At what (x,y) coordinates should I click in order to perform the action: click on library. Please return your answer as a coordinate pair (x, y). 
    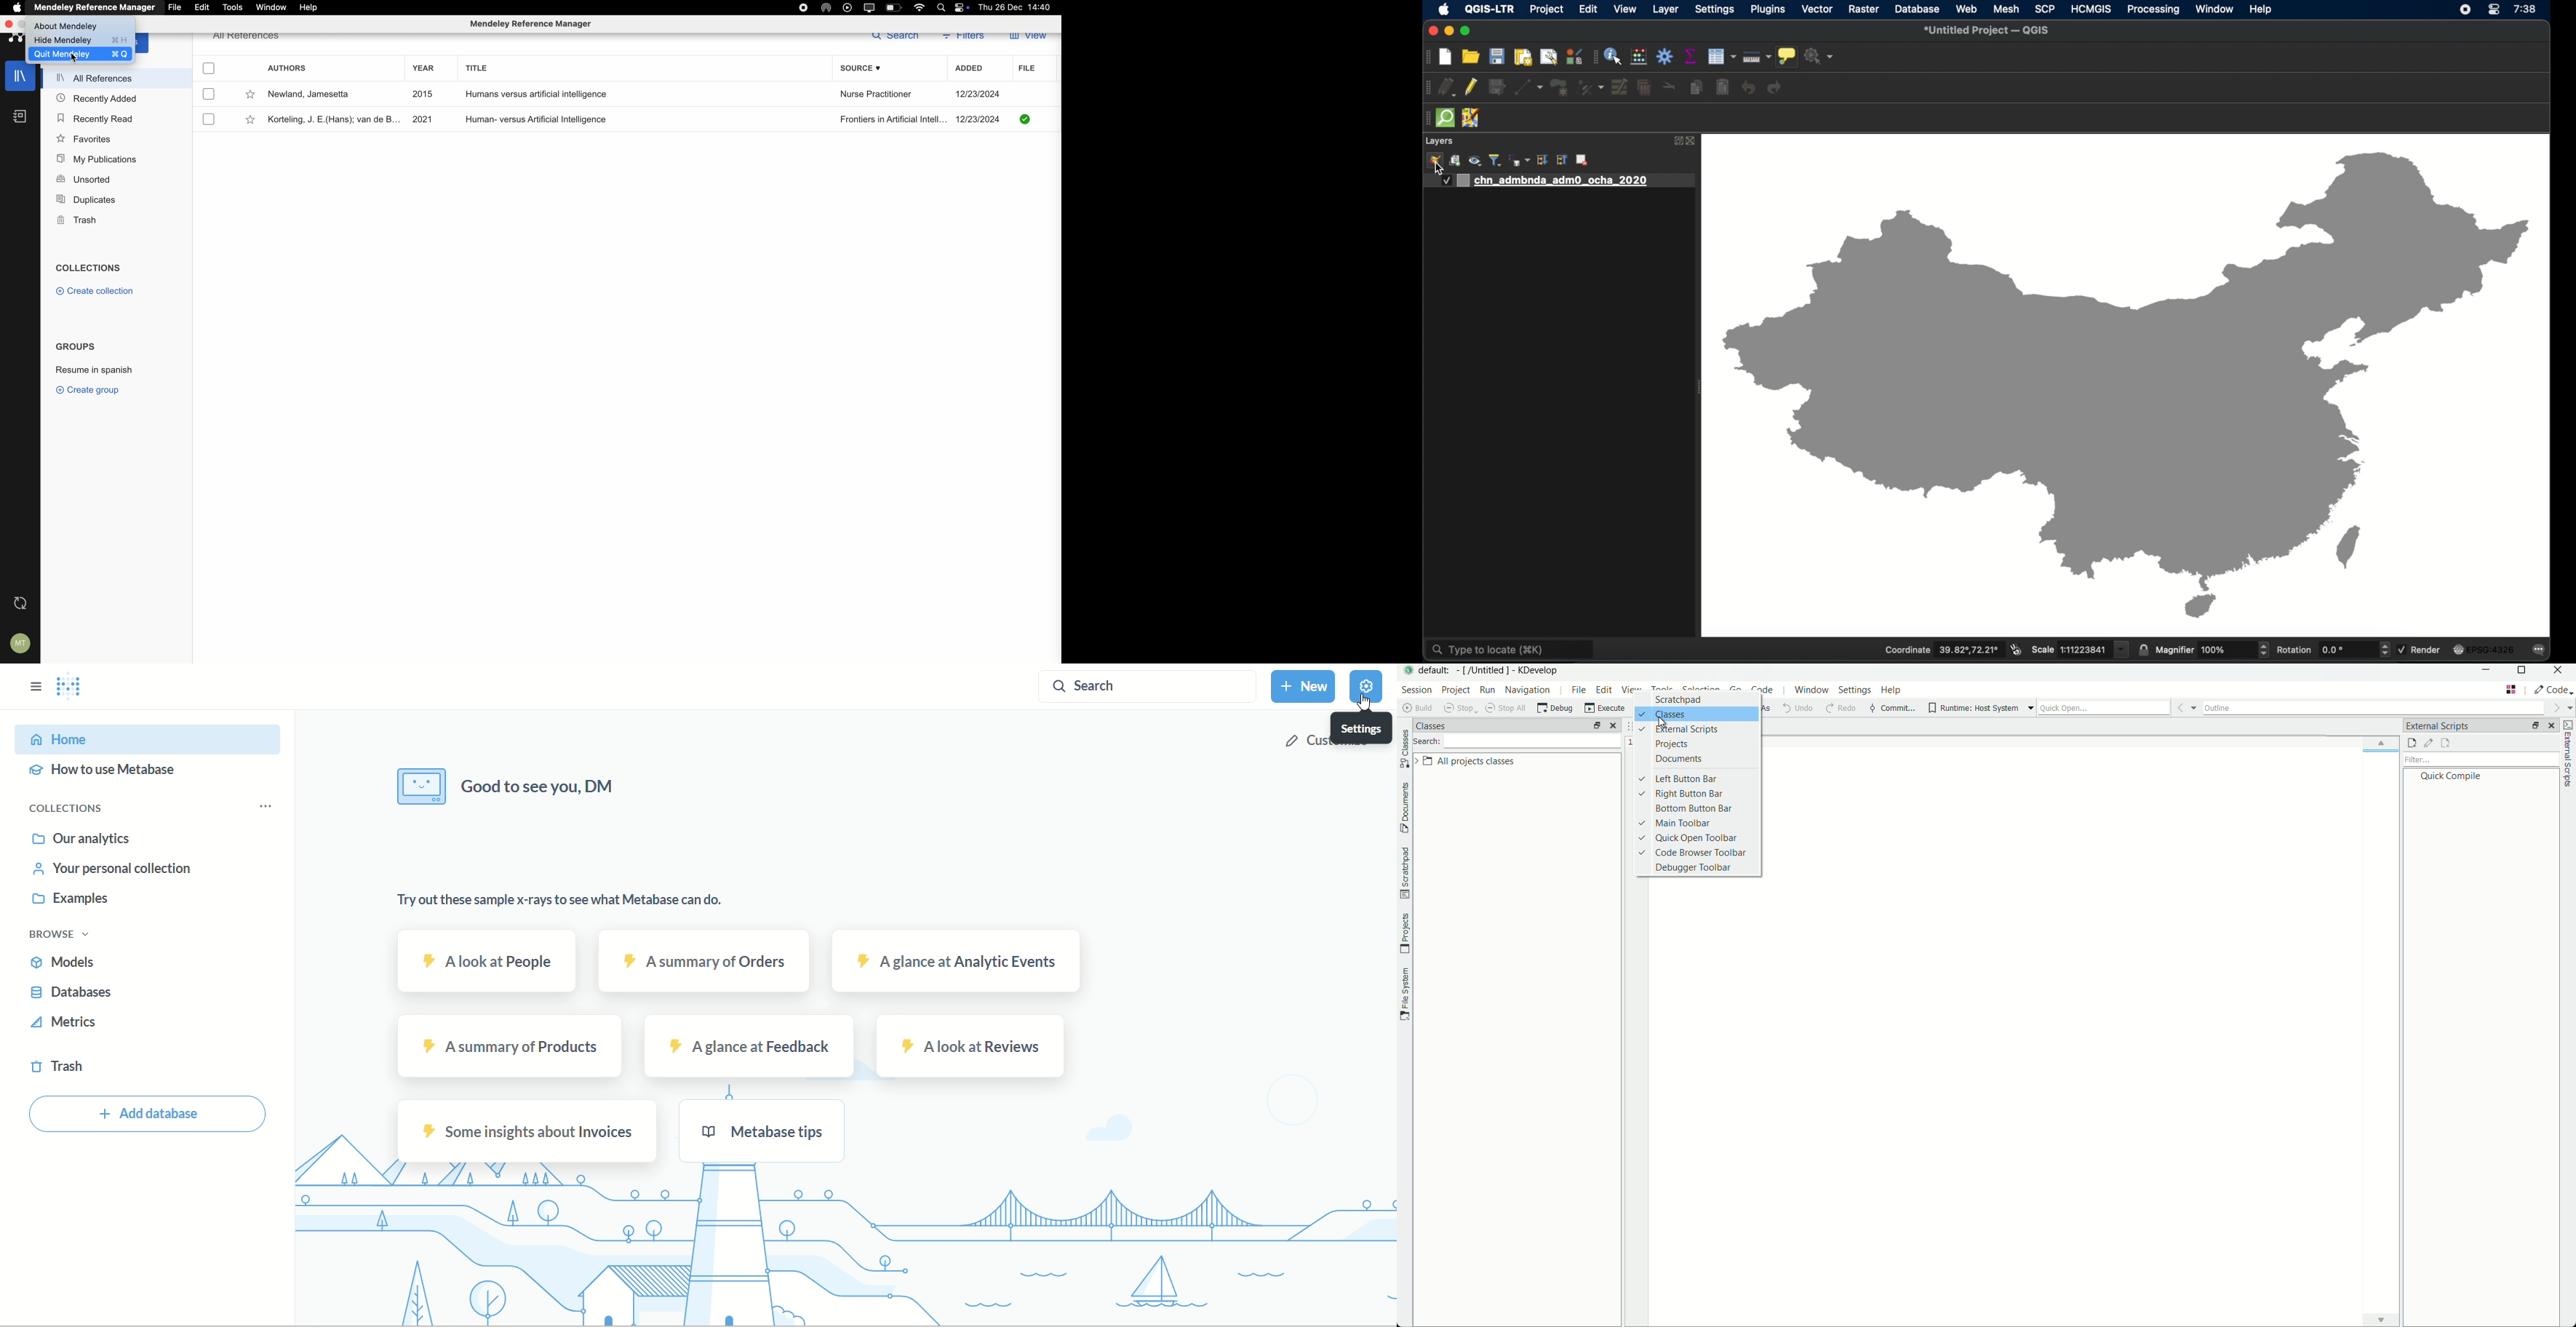
    Looking at the image, I should click on (20, 79).